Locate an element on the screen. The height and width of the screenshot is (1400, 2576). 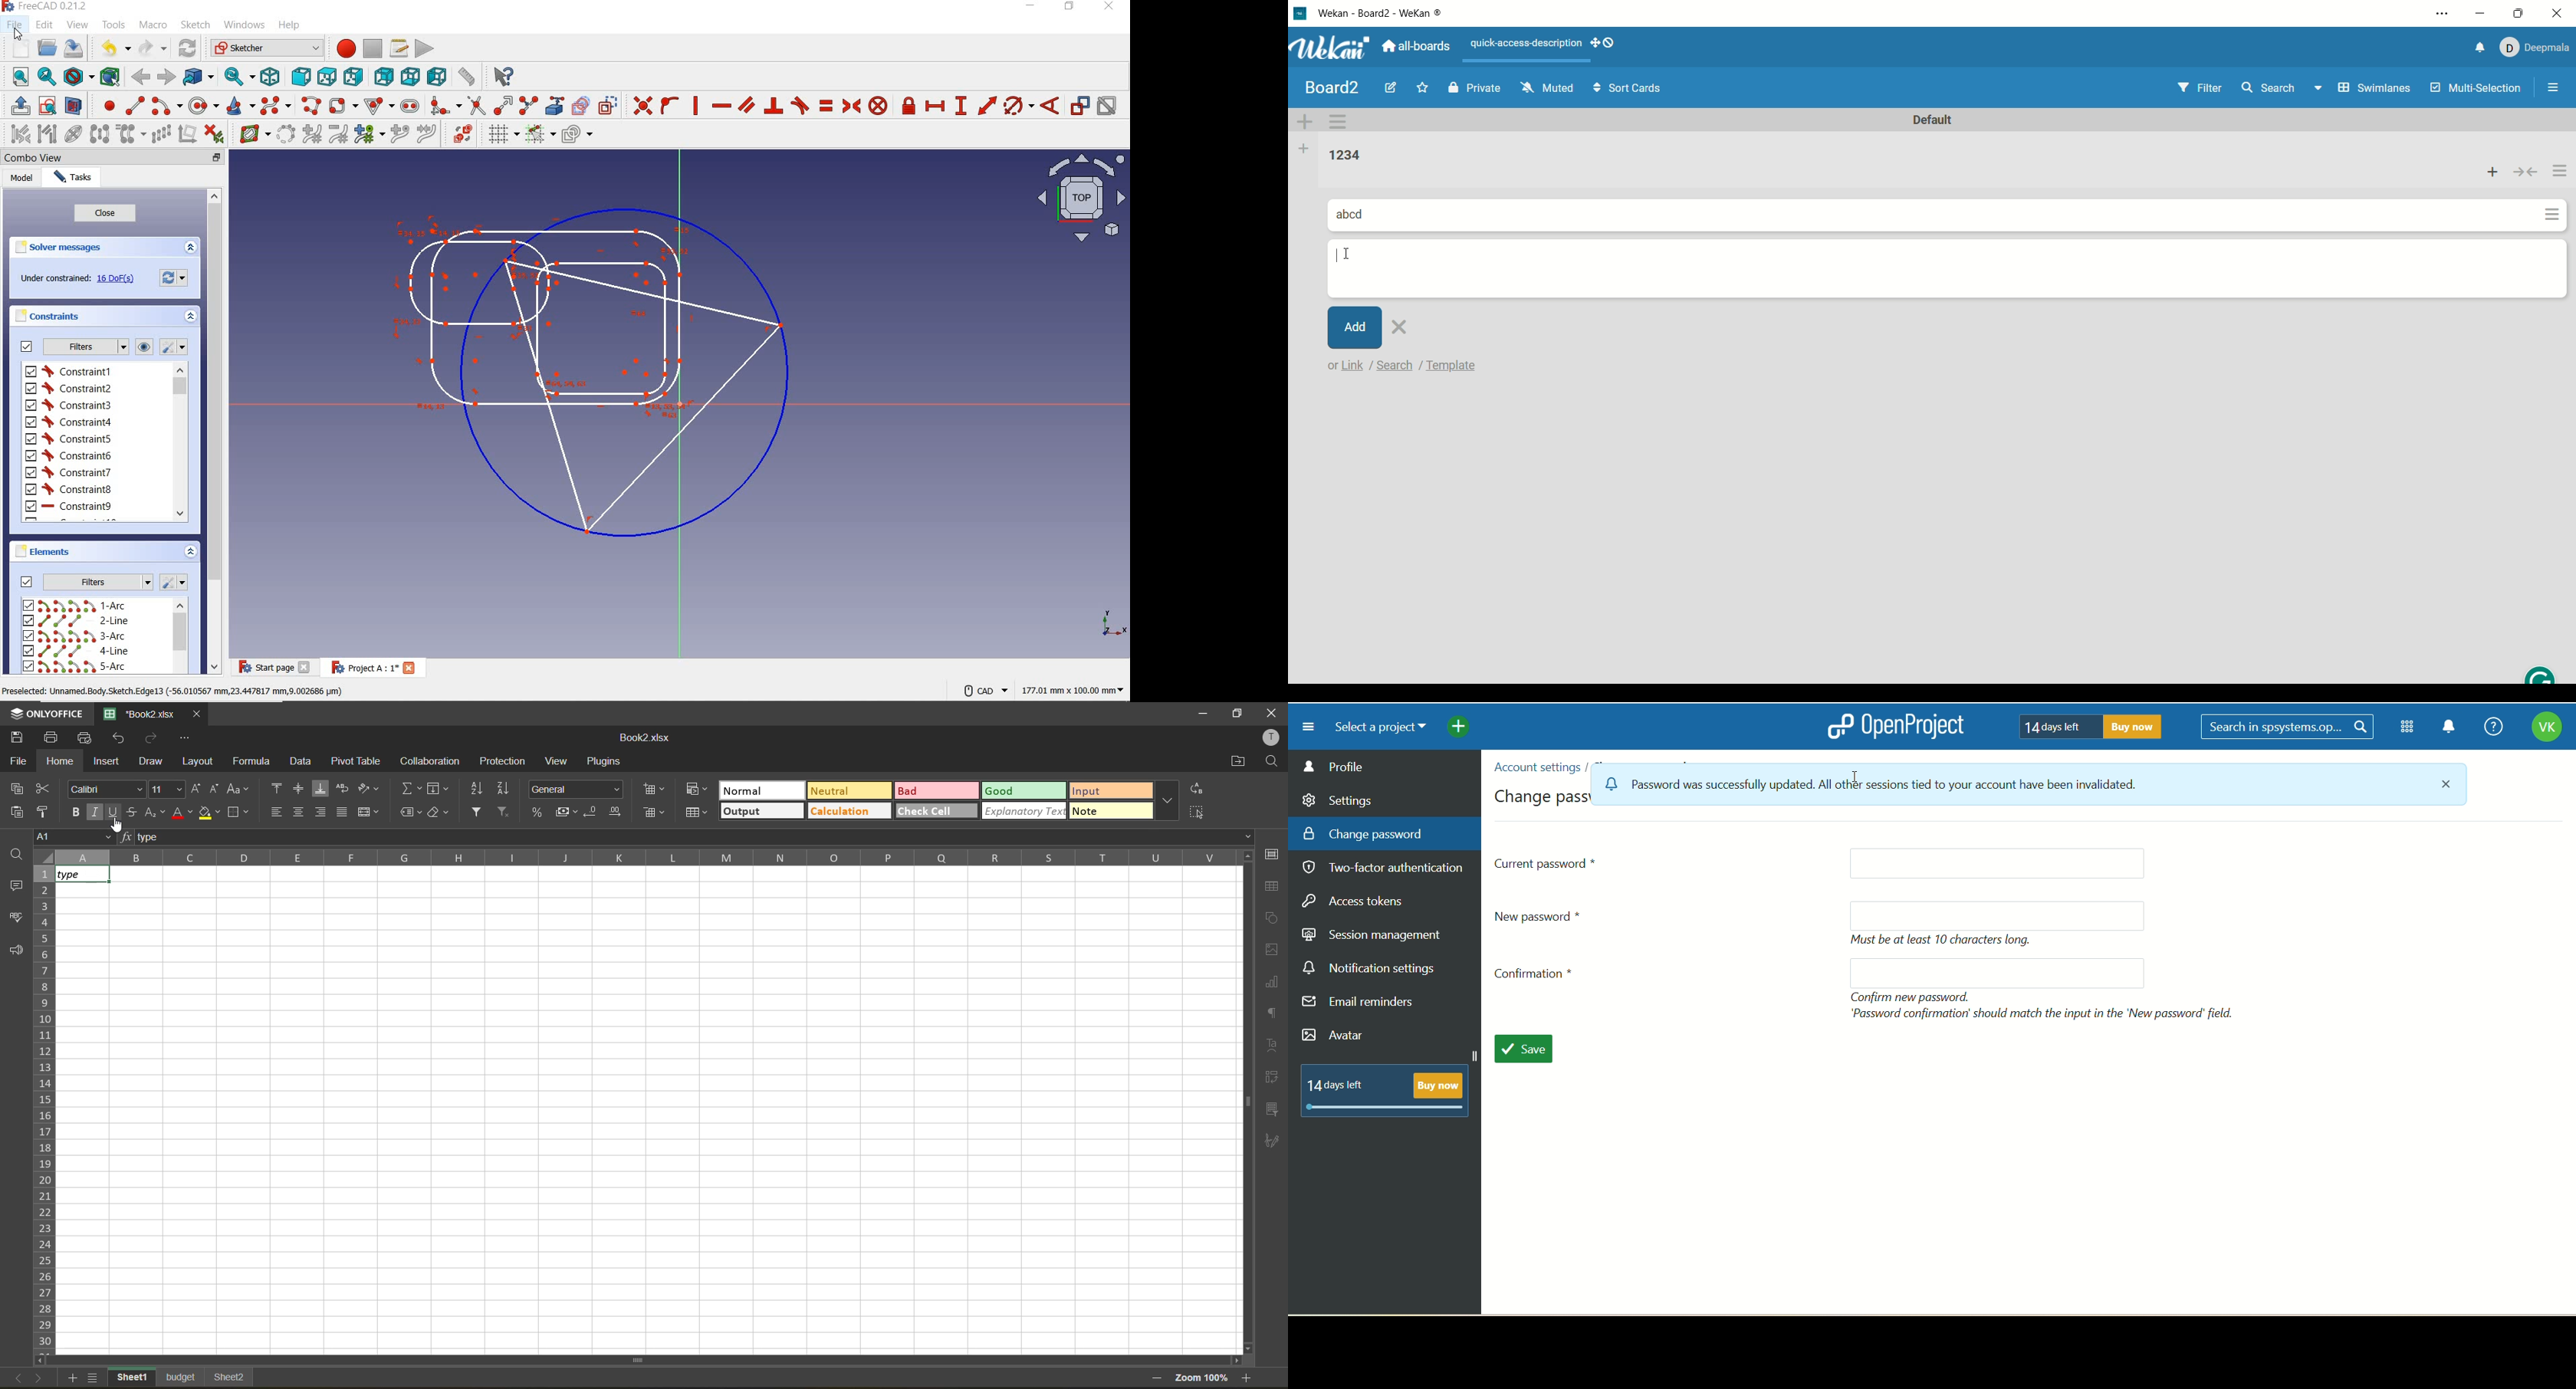
sketch is located at coordinates (195, 26).